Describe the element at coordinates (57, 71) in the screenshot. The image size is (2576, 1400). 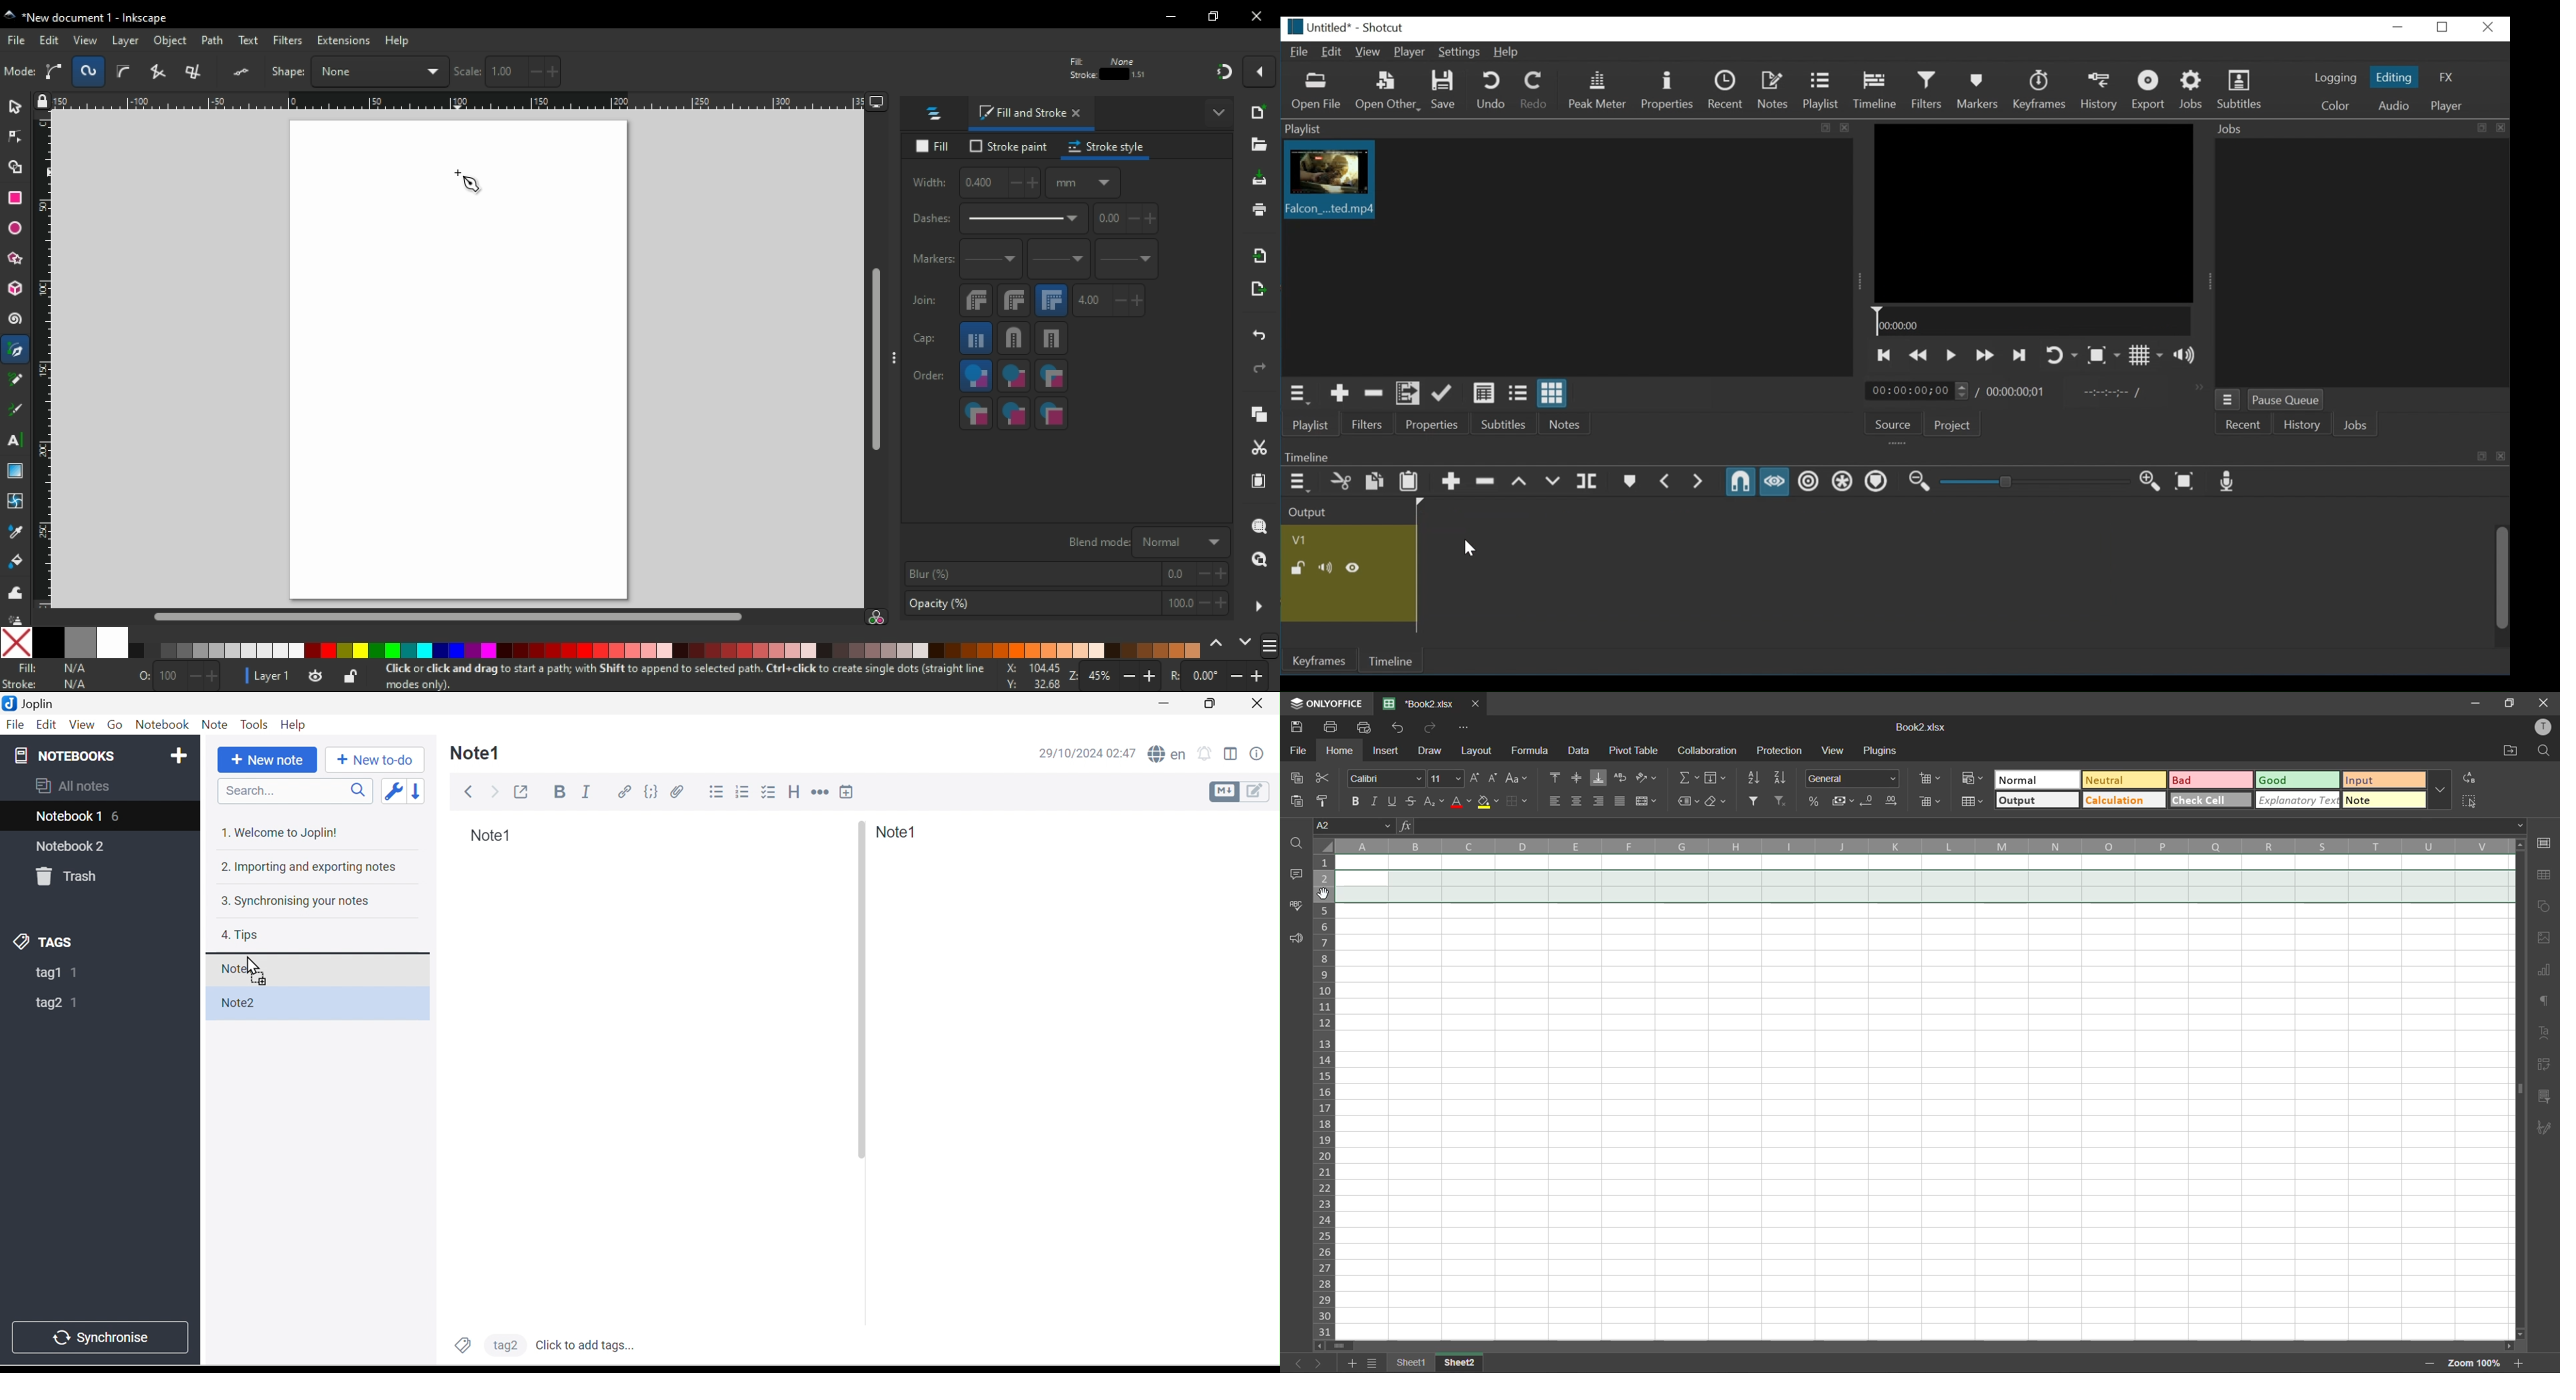
I see `select all in all layers` at that location.